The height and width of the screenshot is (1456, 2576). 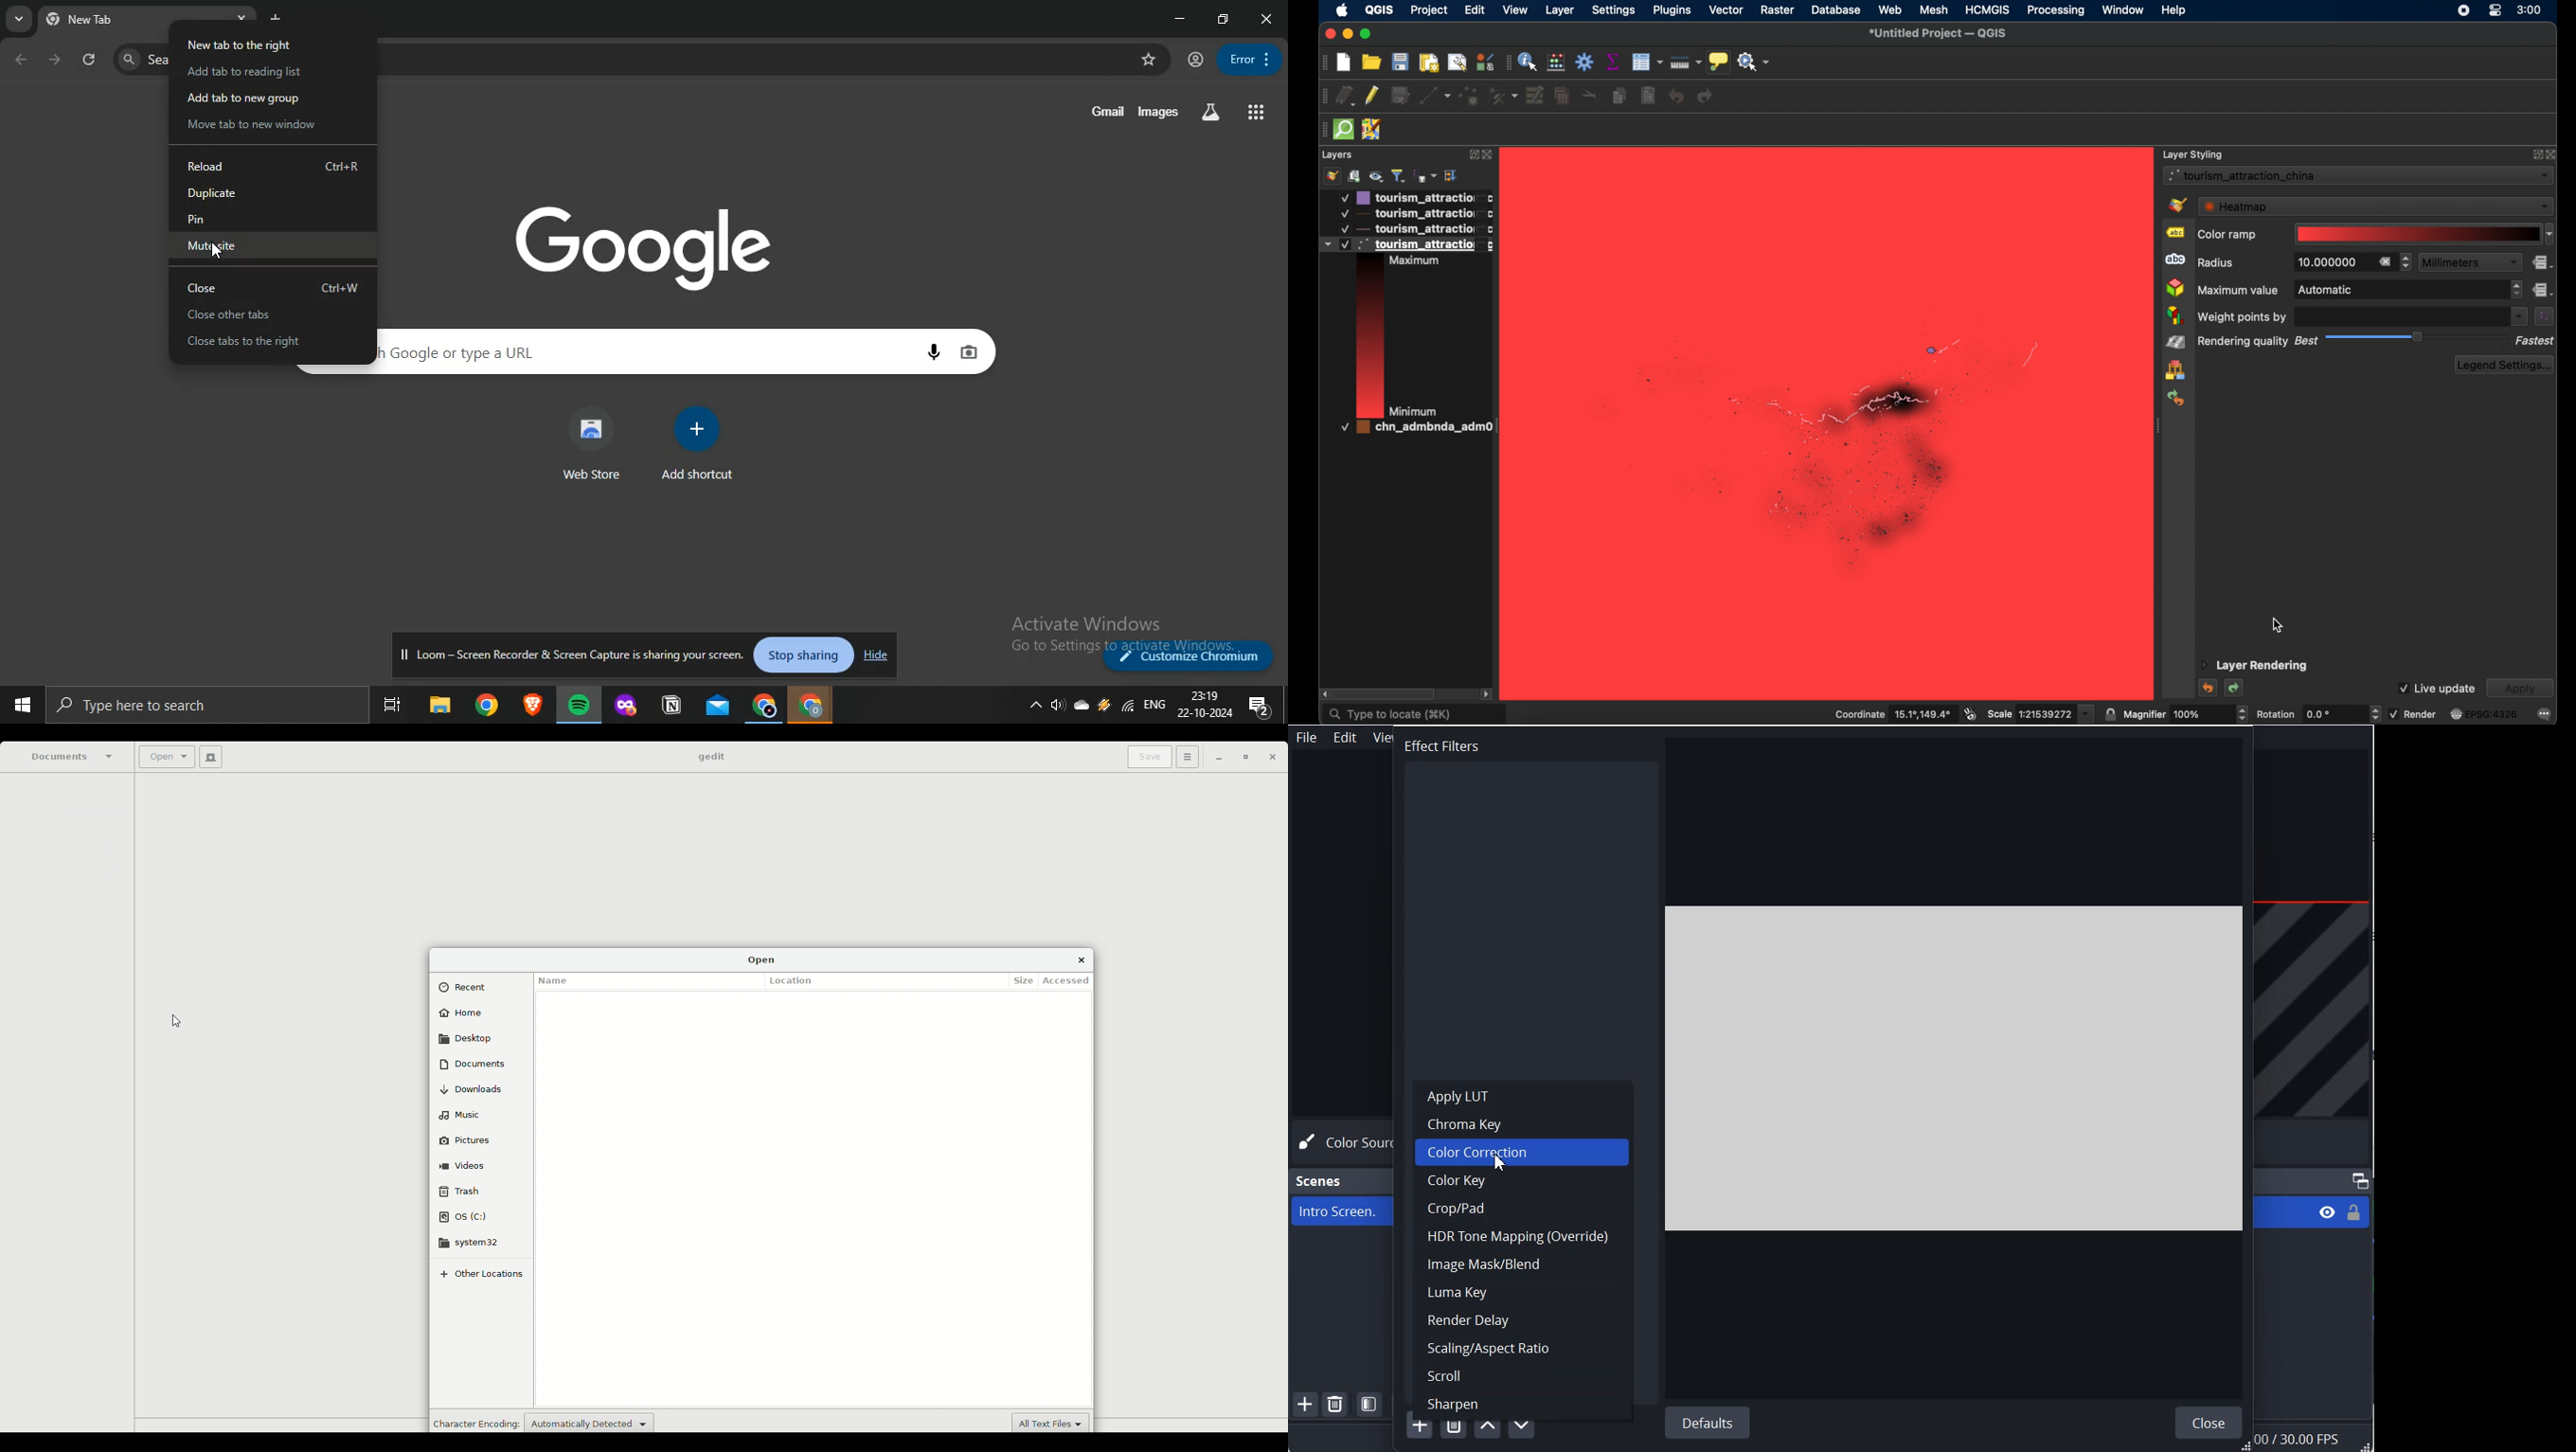 What do you see at coordinates (1267, 19) in the screenshot?
I see `close` at bounding box center [1267, 19].